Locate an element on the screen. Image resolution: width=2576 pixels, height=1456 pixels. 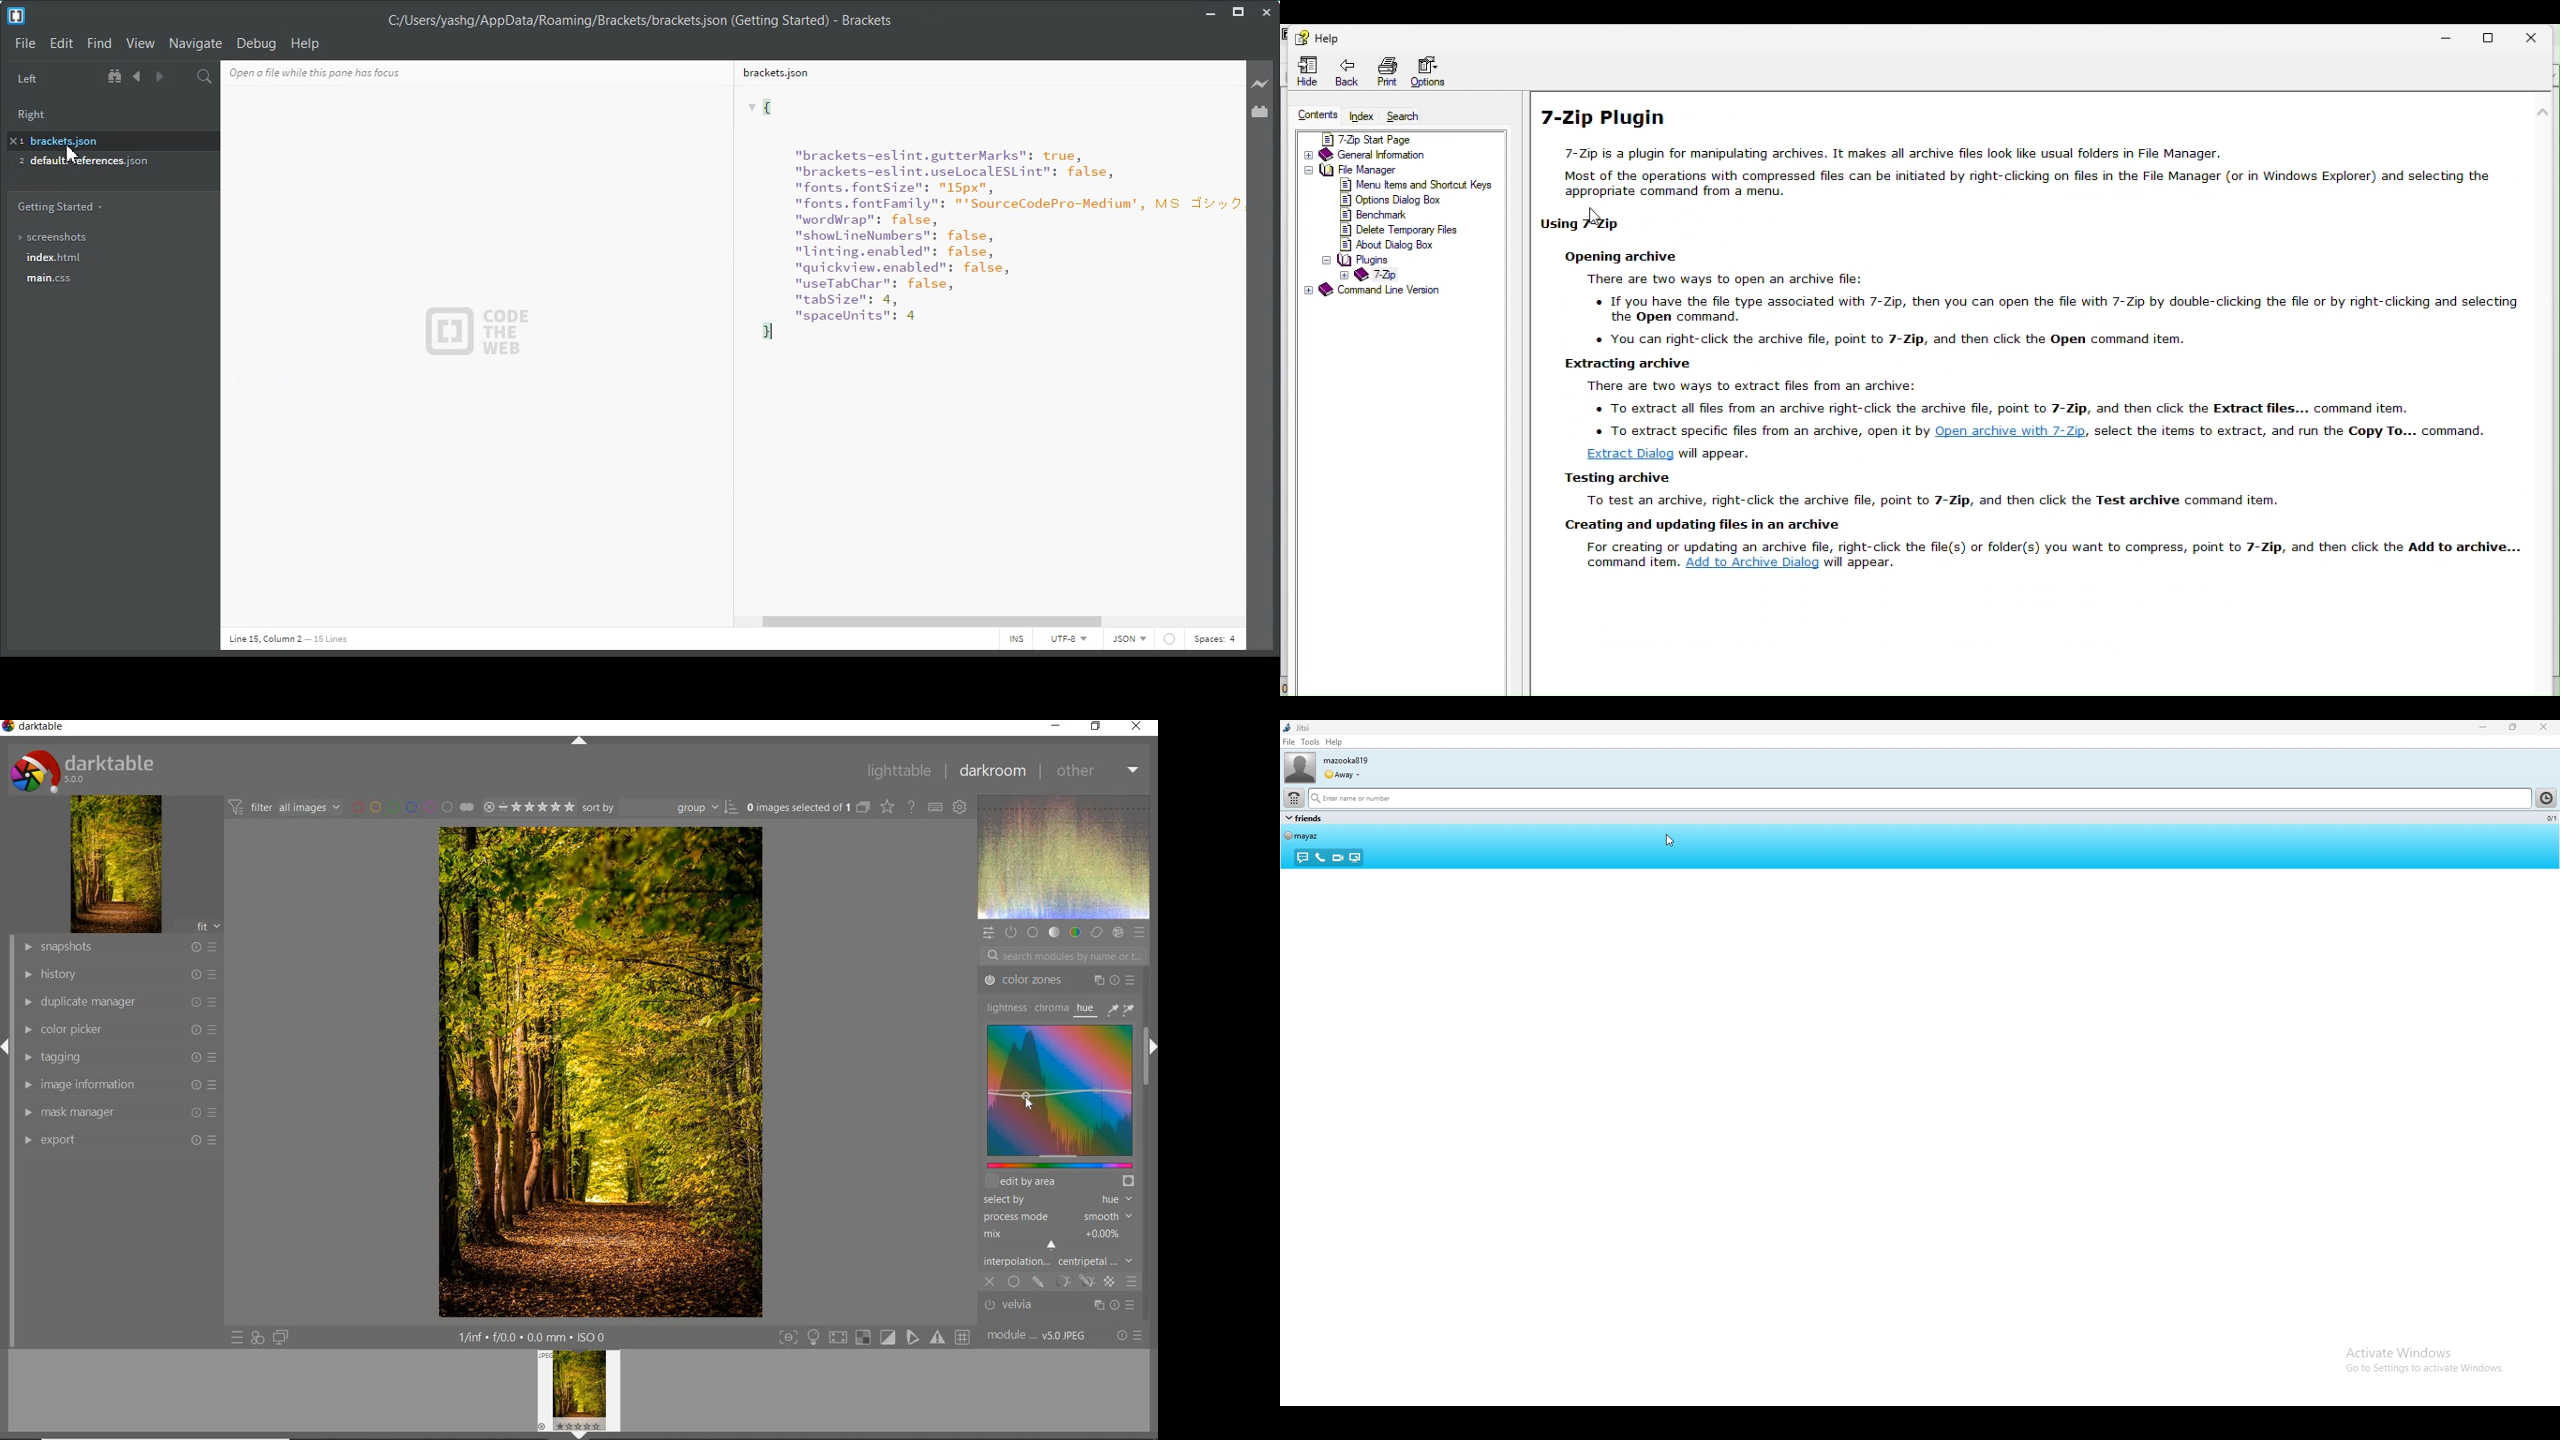
SHOW GLOBAL PREFERENCE is located at coordinates (961, 806).